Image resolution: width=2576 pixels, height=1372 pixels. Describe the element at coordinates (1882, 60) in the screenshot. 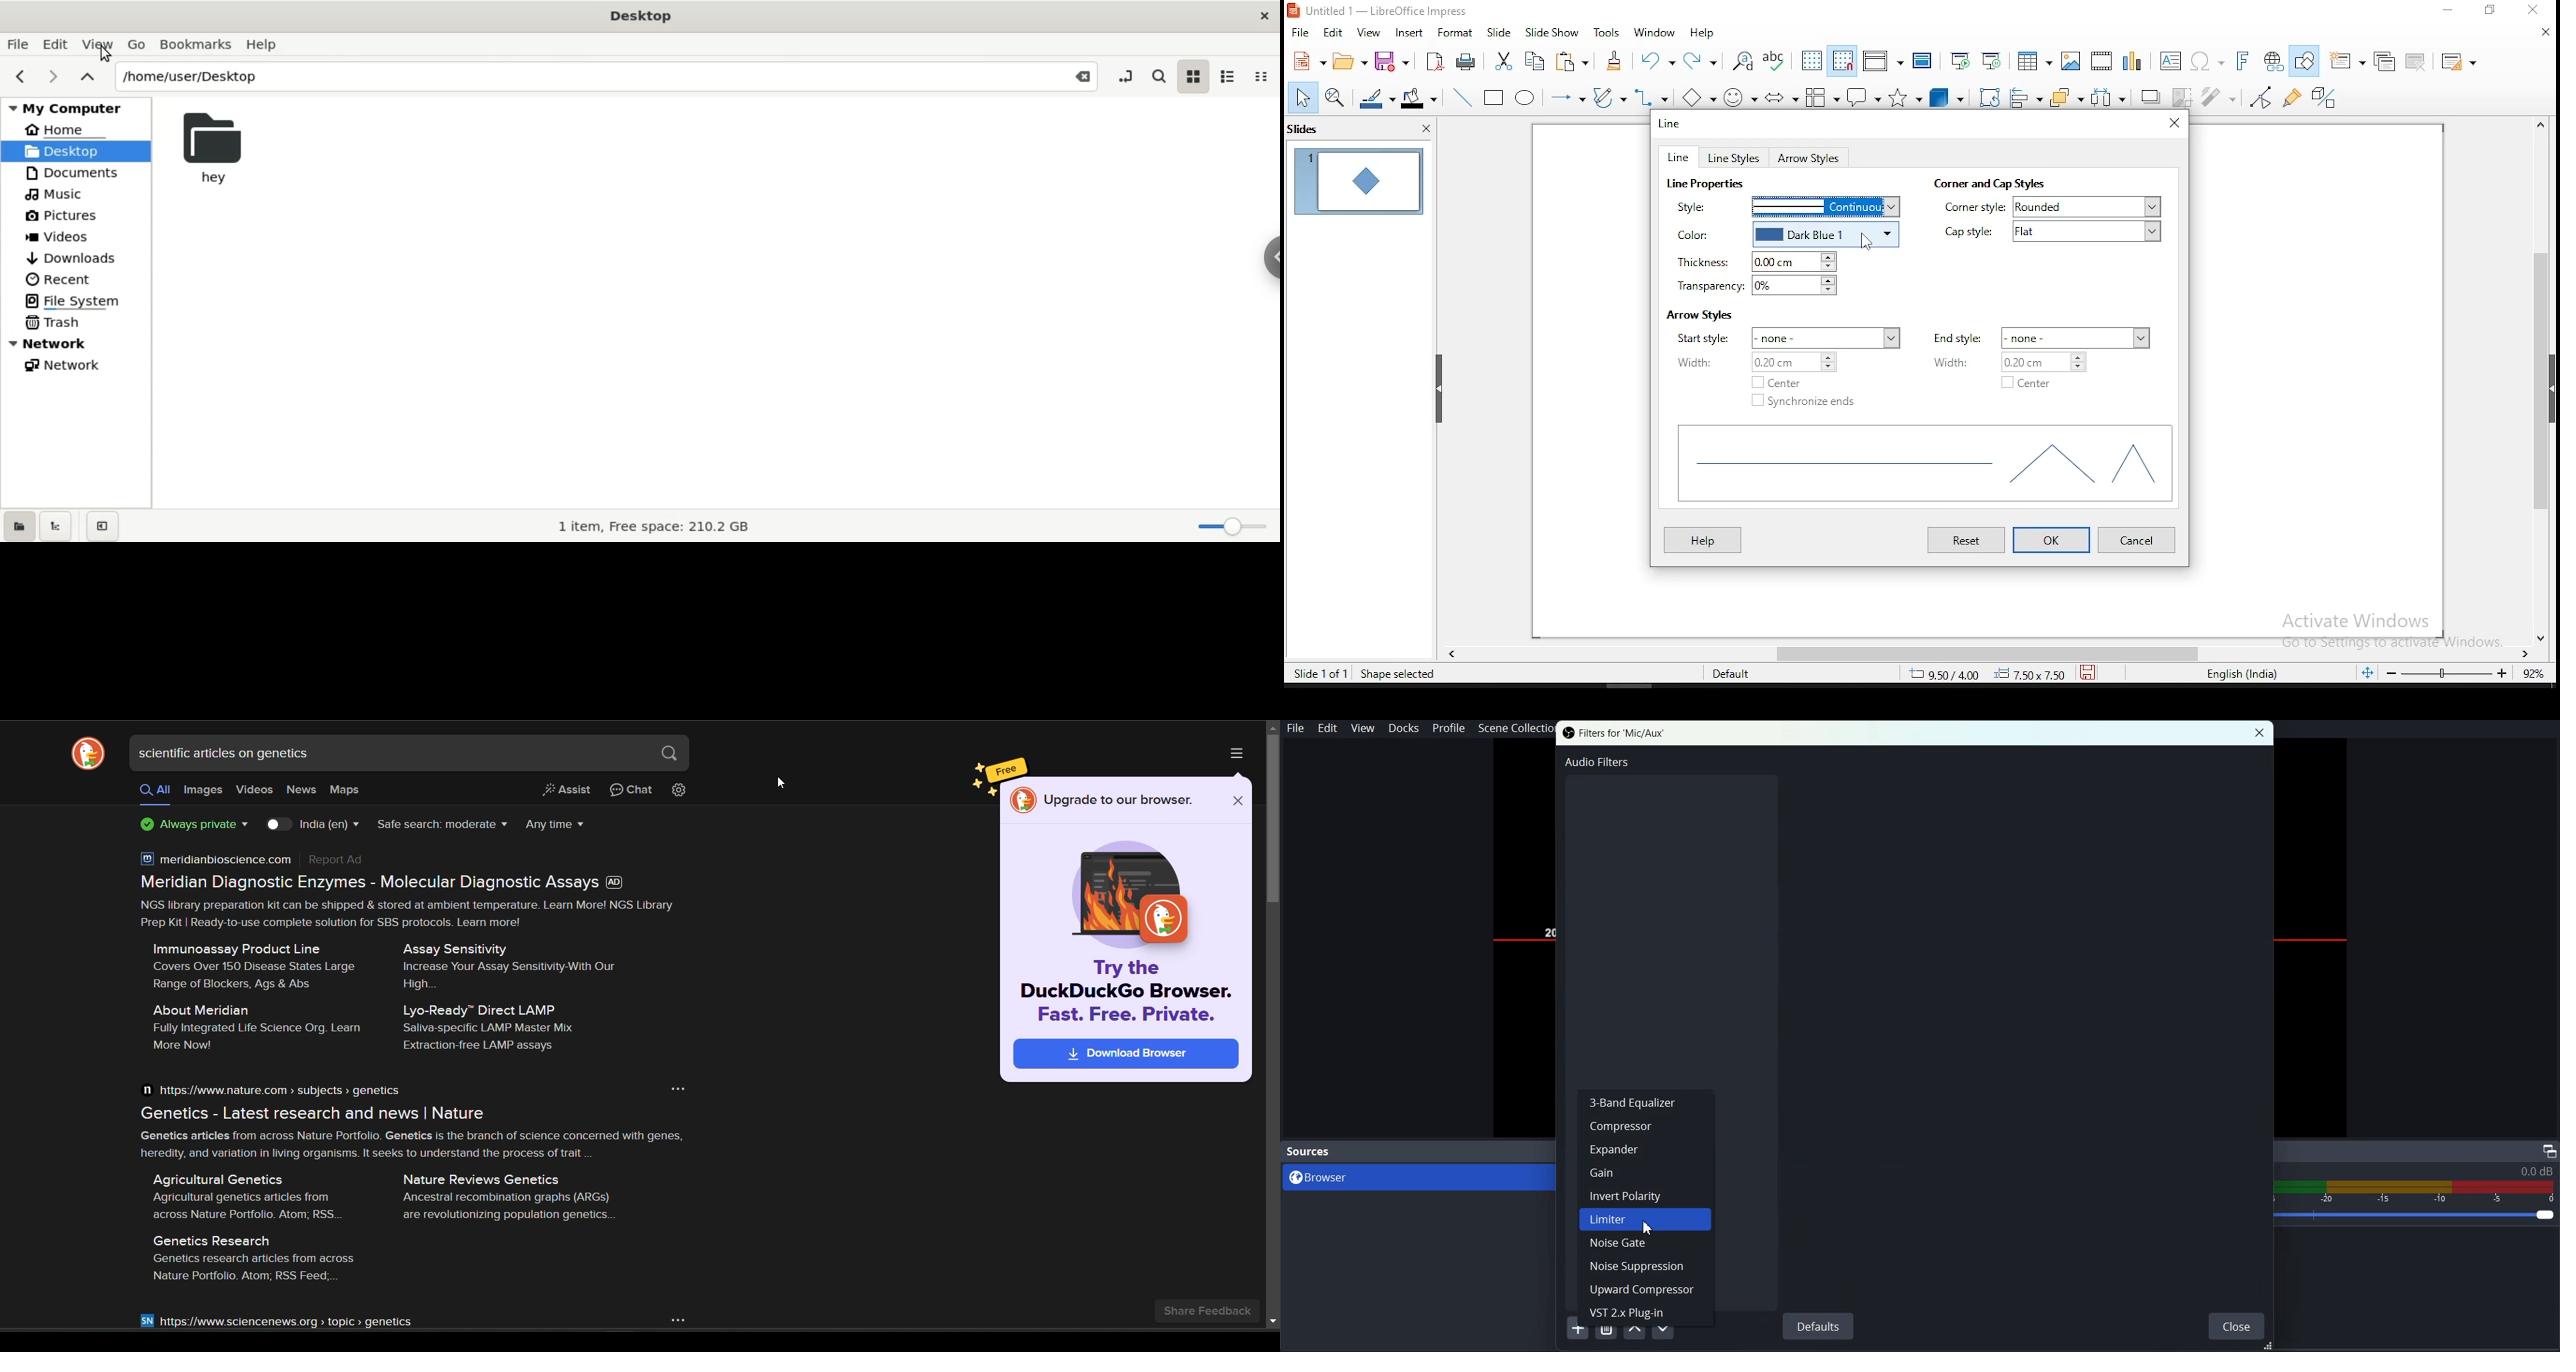

I see `display views` at that location.